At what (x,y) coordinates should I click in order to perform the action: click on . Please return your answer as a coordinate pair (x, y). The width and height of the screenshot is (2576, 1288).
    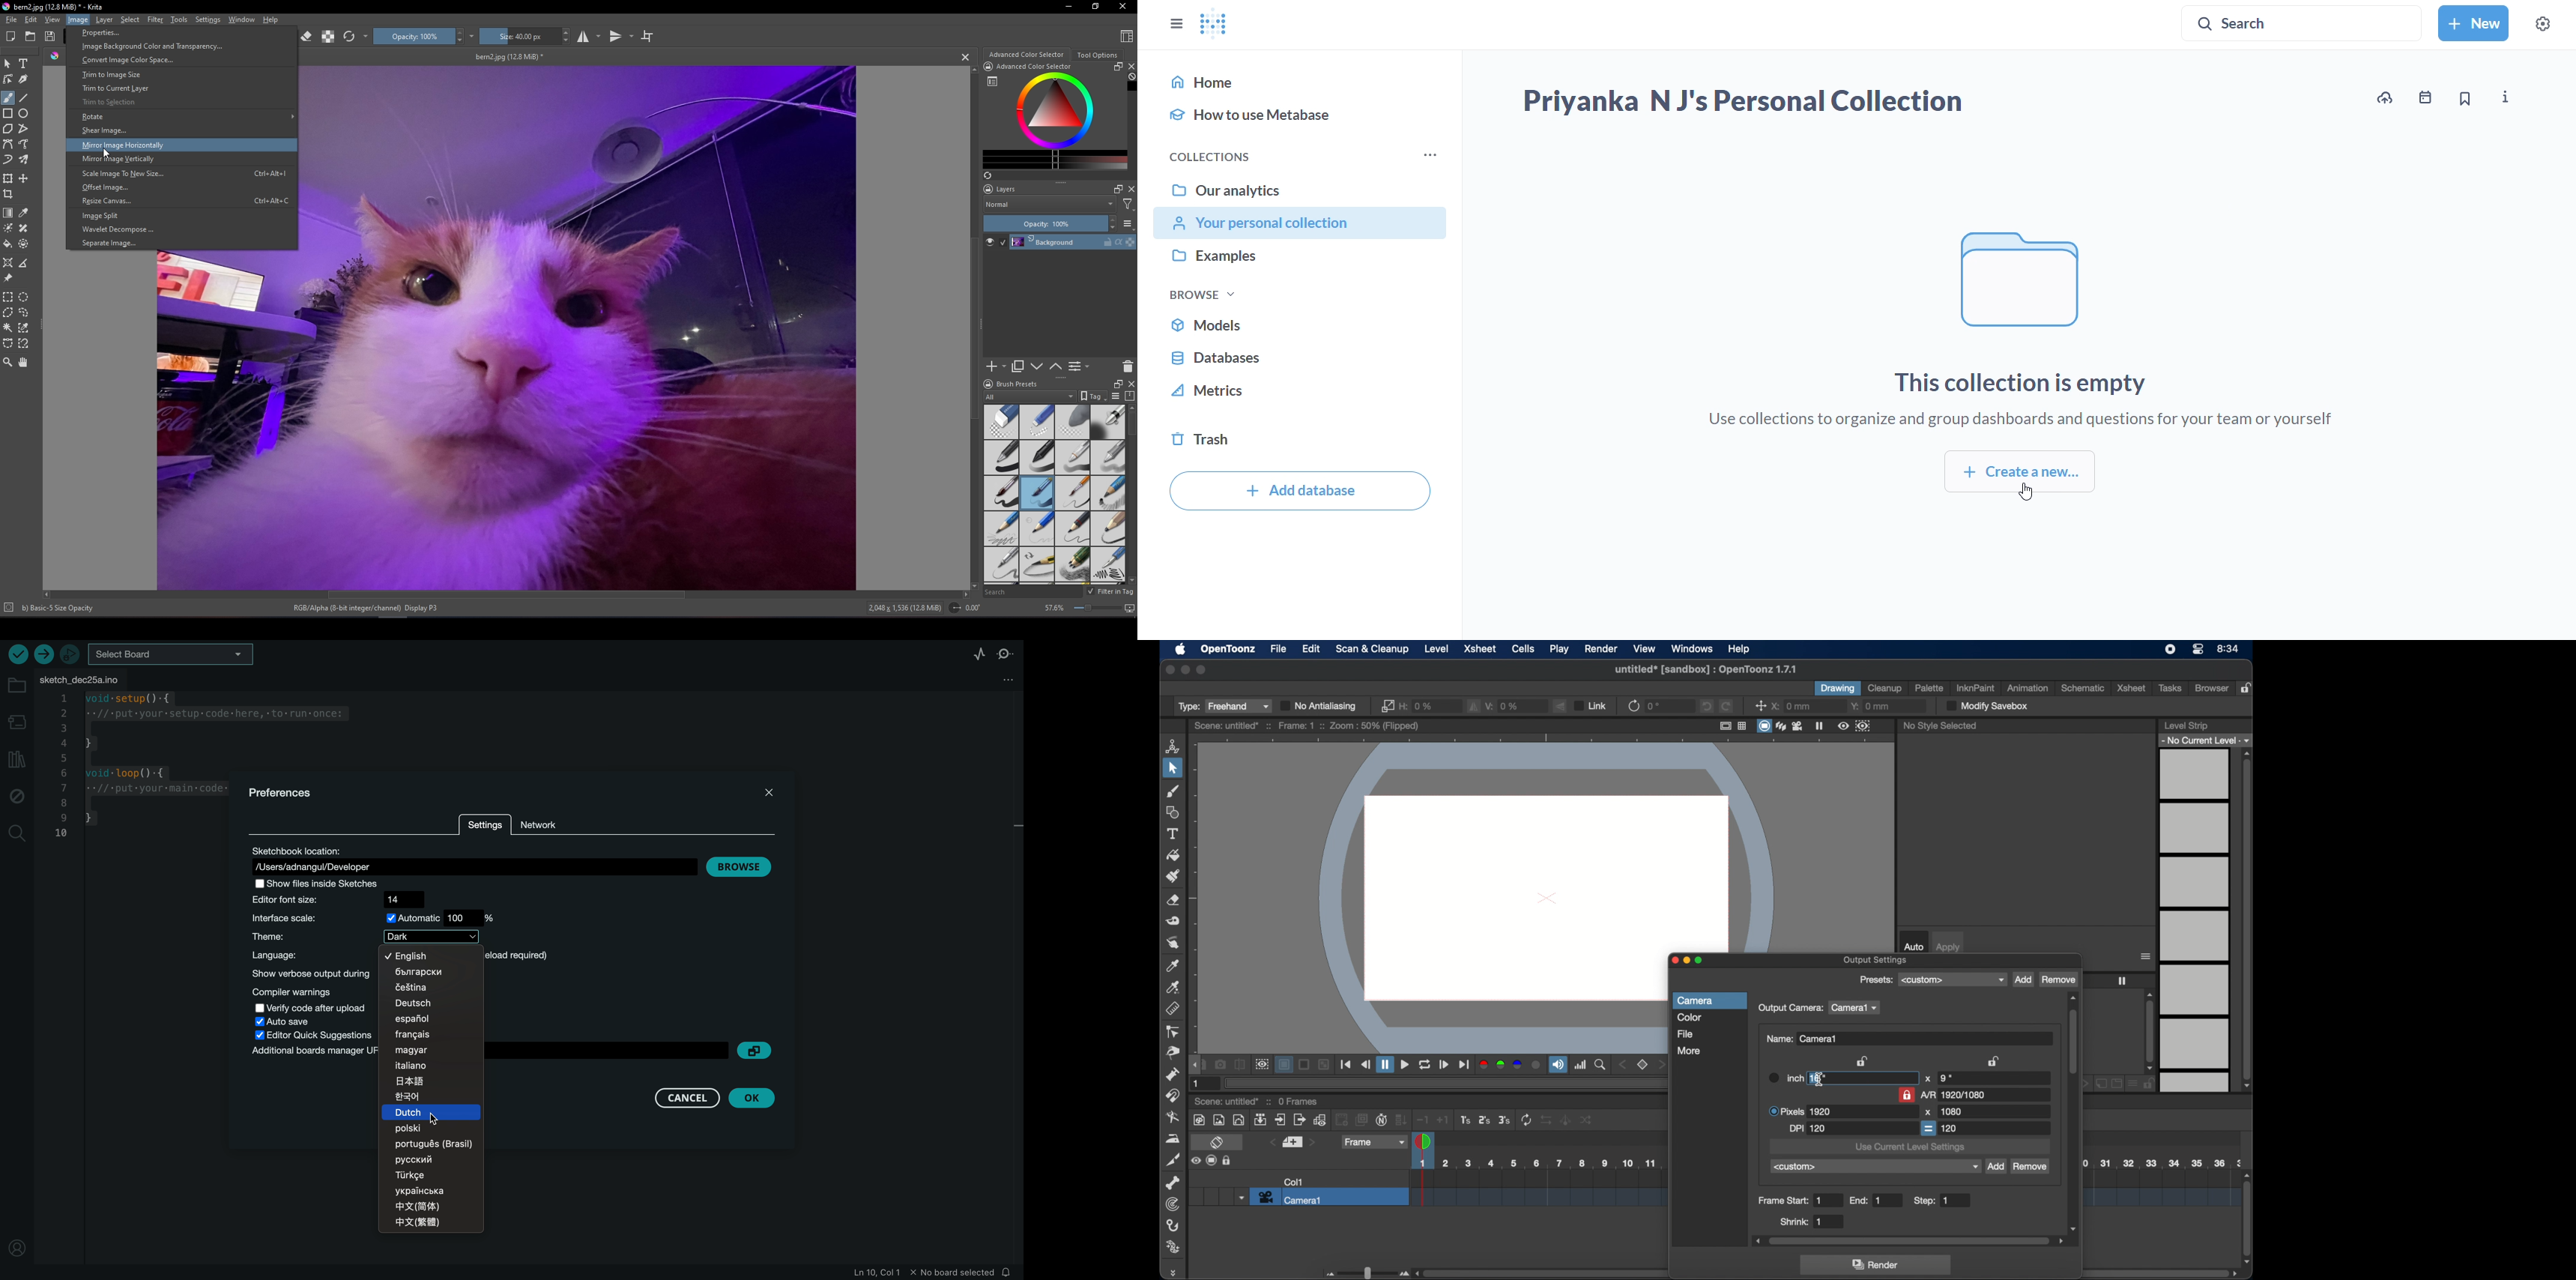
    Looking at the image, I should click on (1228, 1161).